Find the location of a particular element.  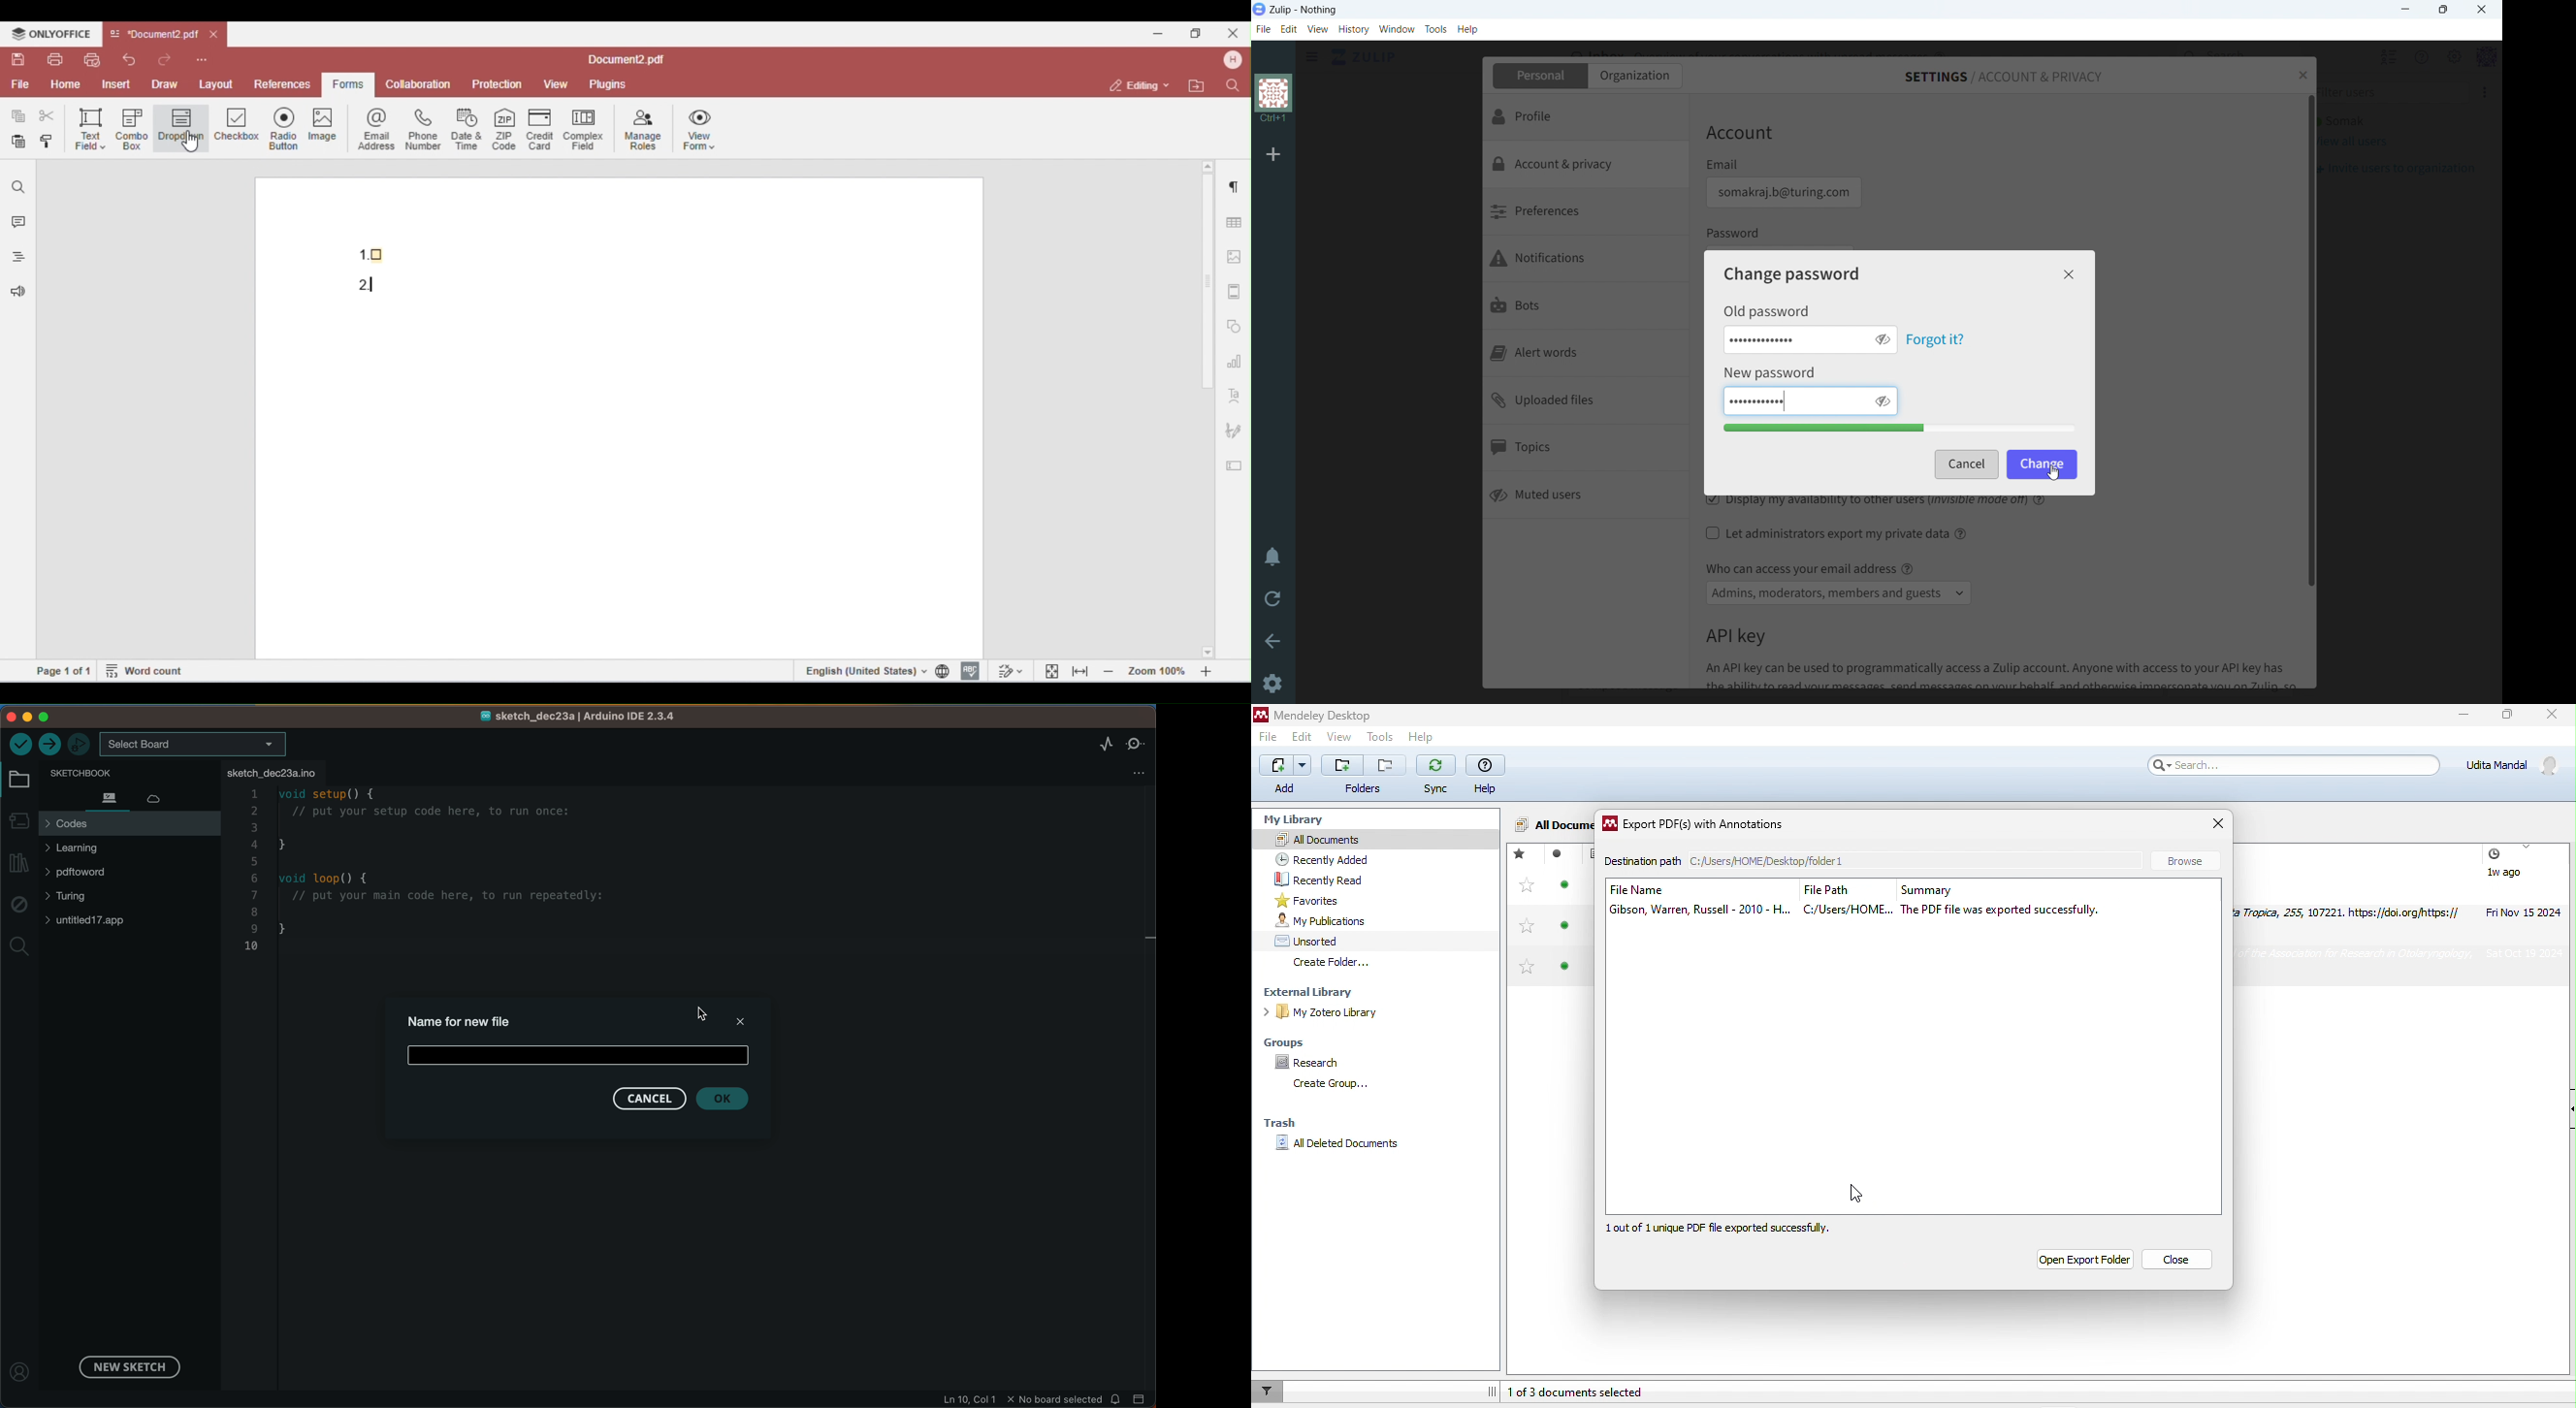

uploaded files is located at coordinates (1587, 402).